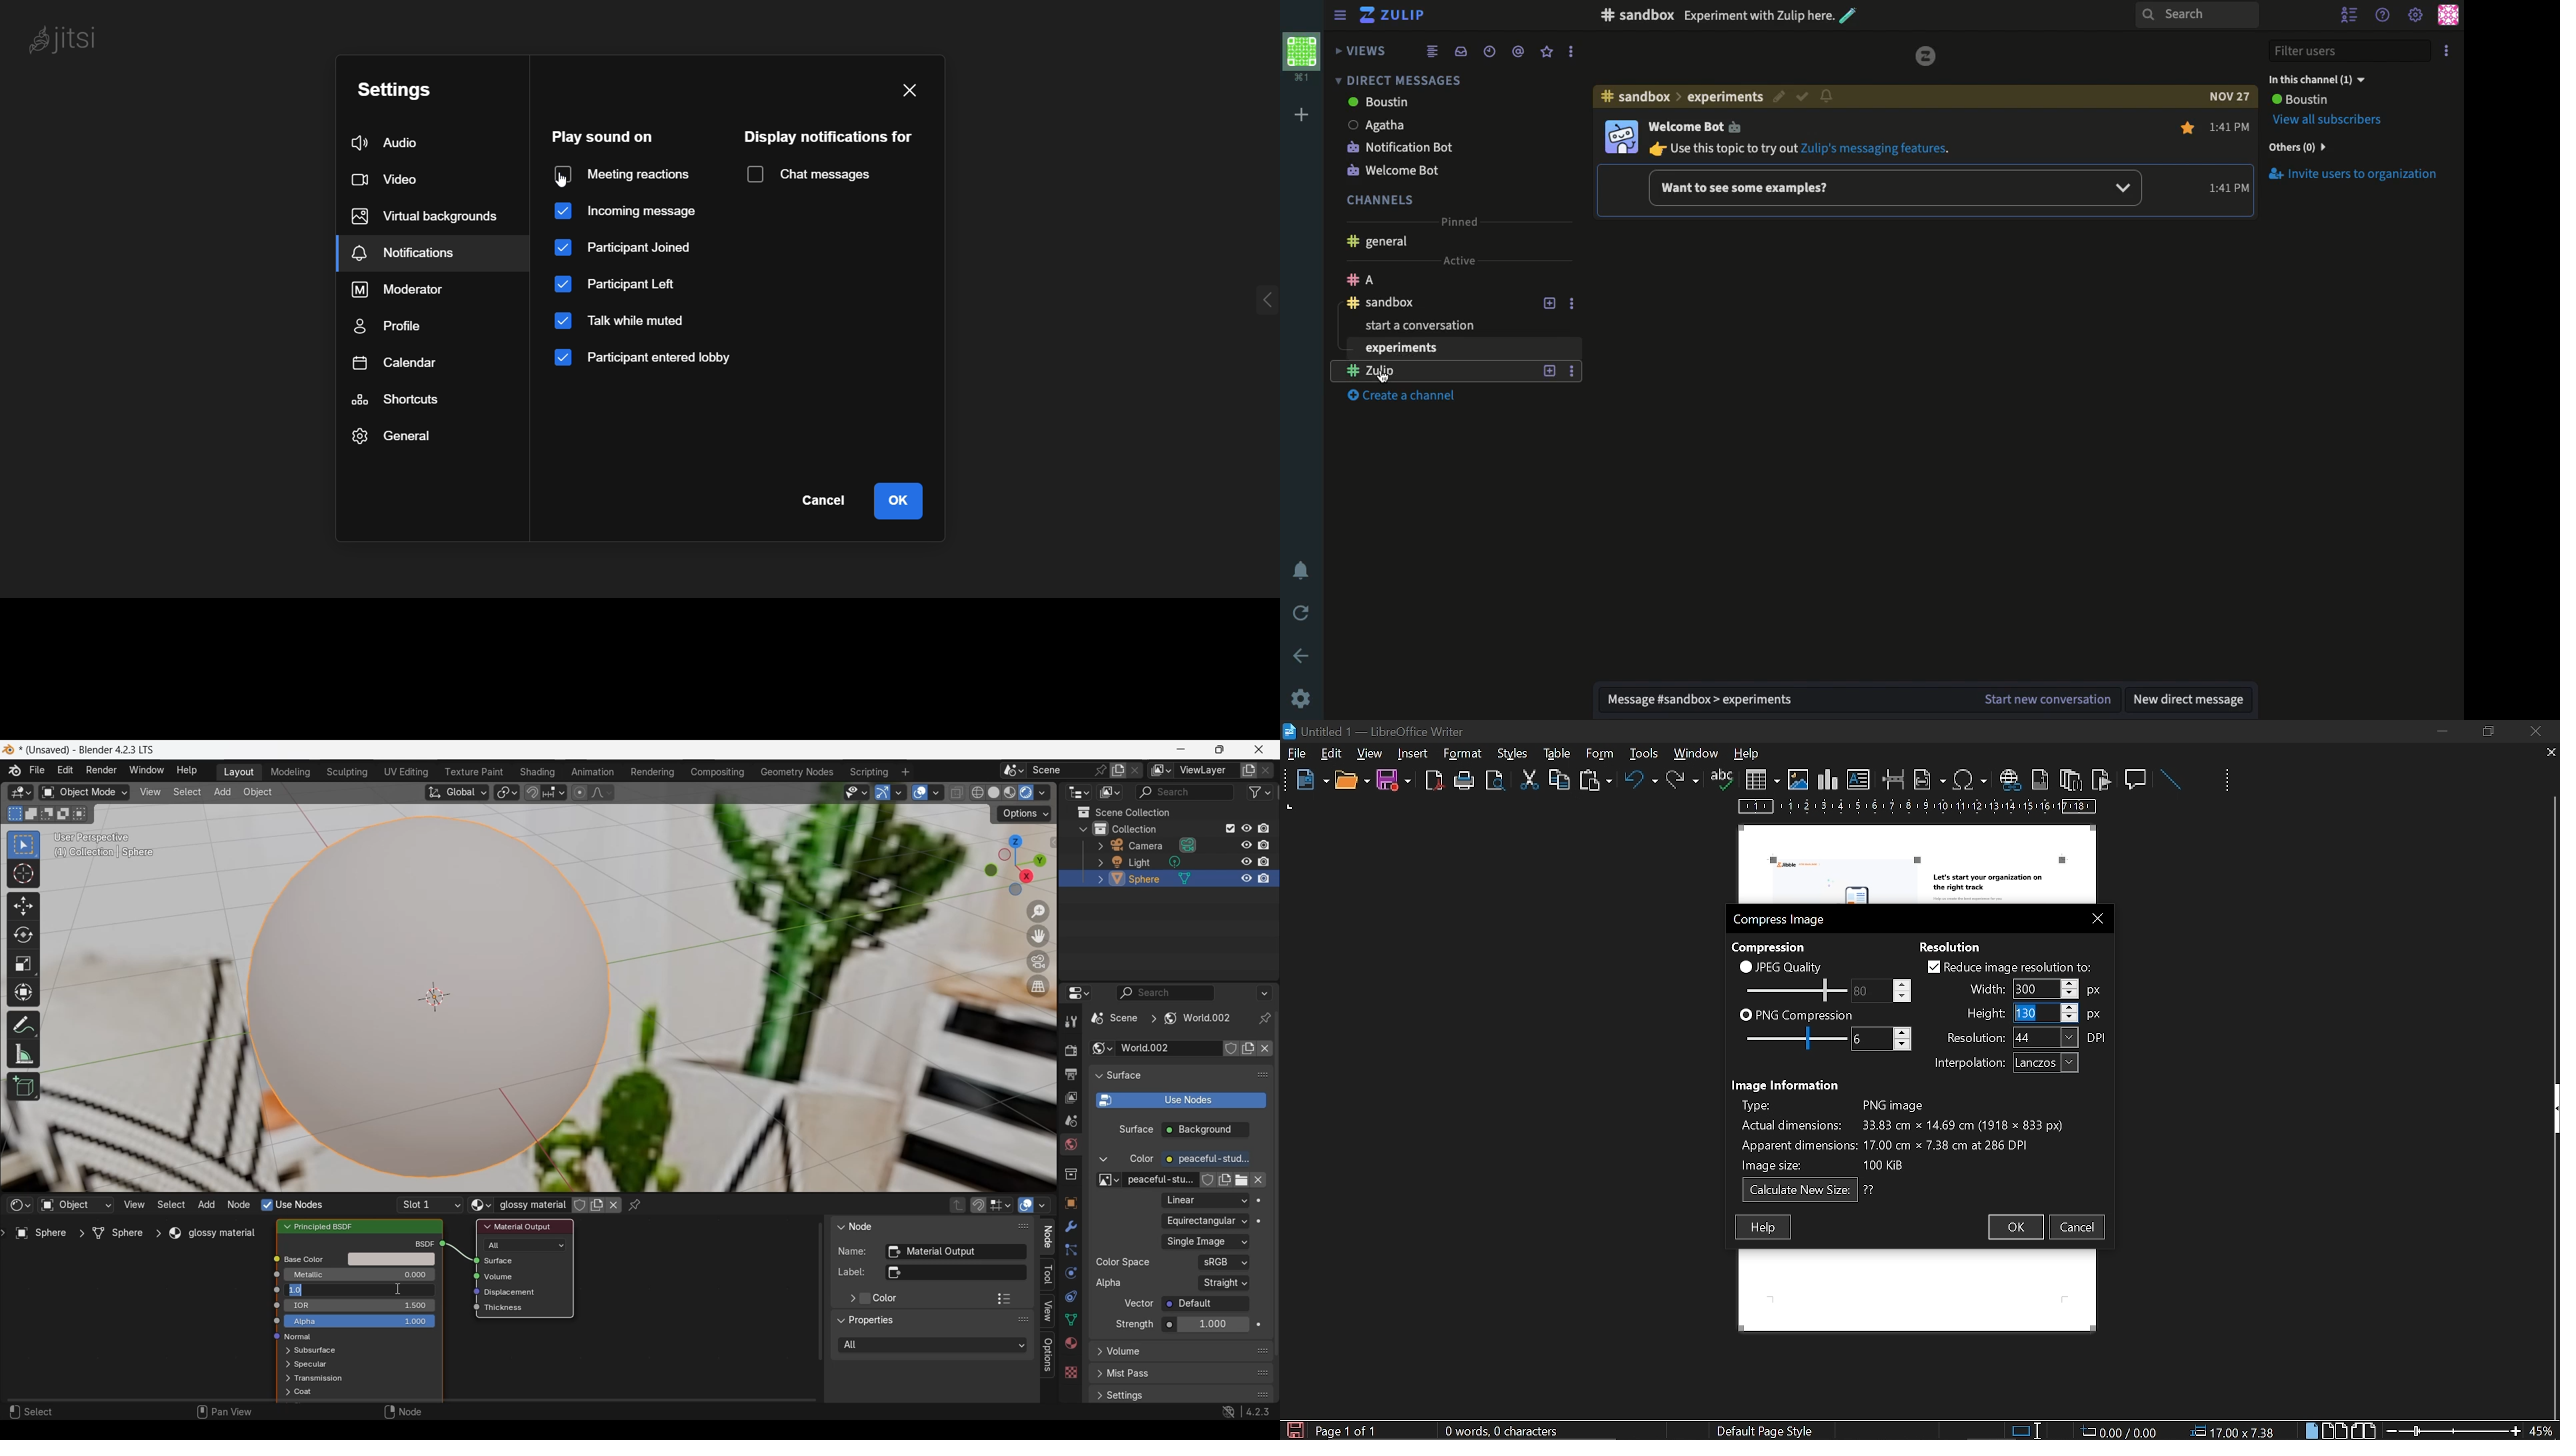  Describe the element at coordinates (1599, 753) in the screenshot. I see `table` at that location.